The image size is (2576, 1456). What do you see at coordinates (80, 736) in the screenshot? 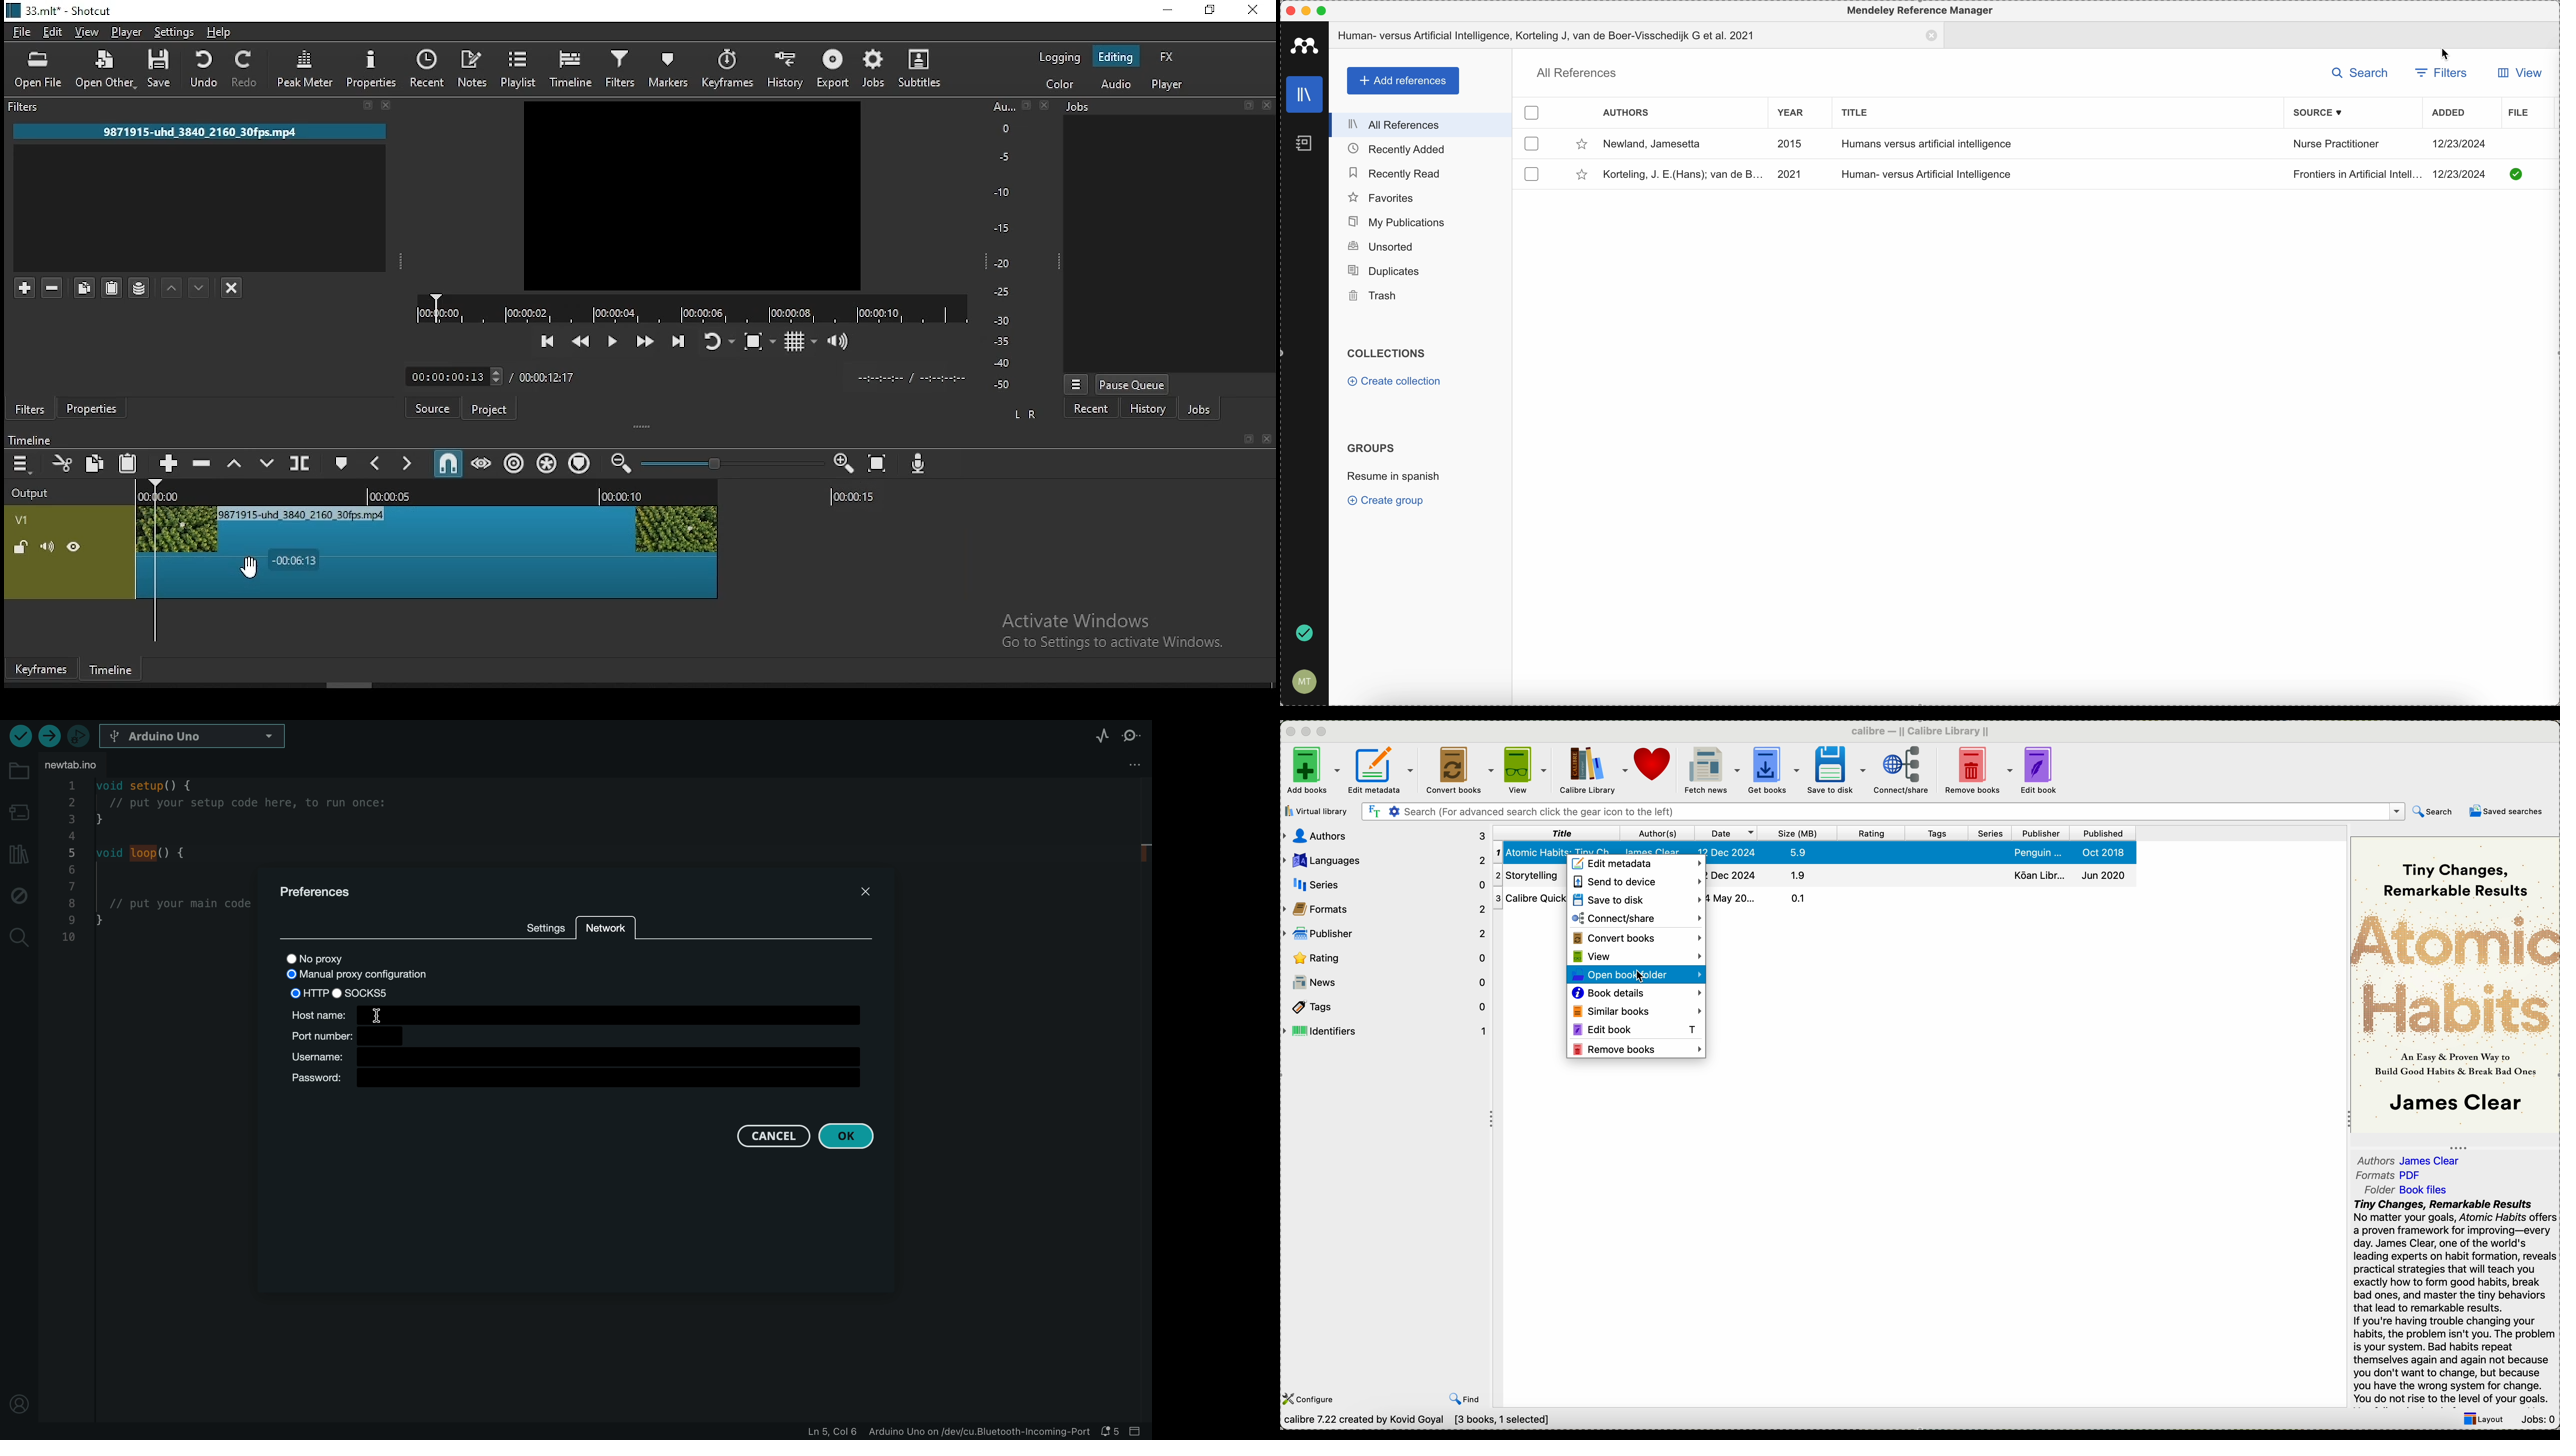
I see `debugger` at bounding box center [80, 736].